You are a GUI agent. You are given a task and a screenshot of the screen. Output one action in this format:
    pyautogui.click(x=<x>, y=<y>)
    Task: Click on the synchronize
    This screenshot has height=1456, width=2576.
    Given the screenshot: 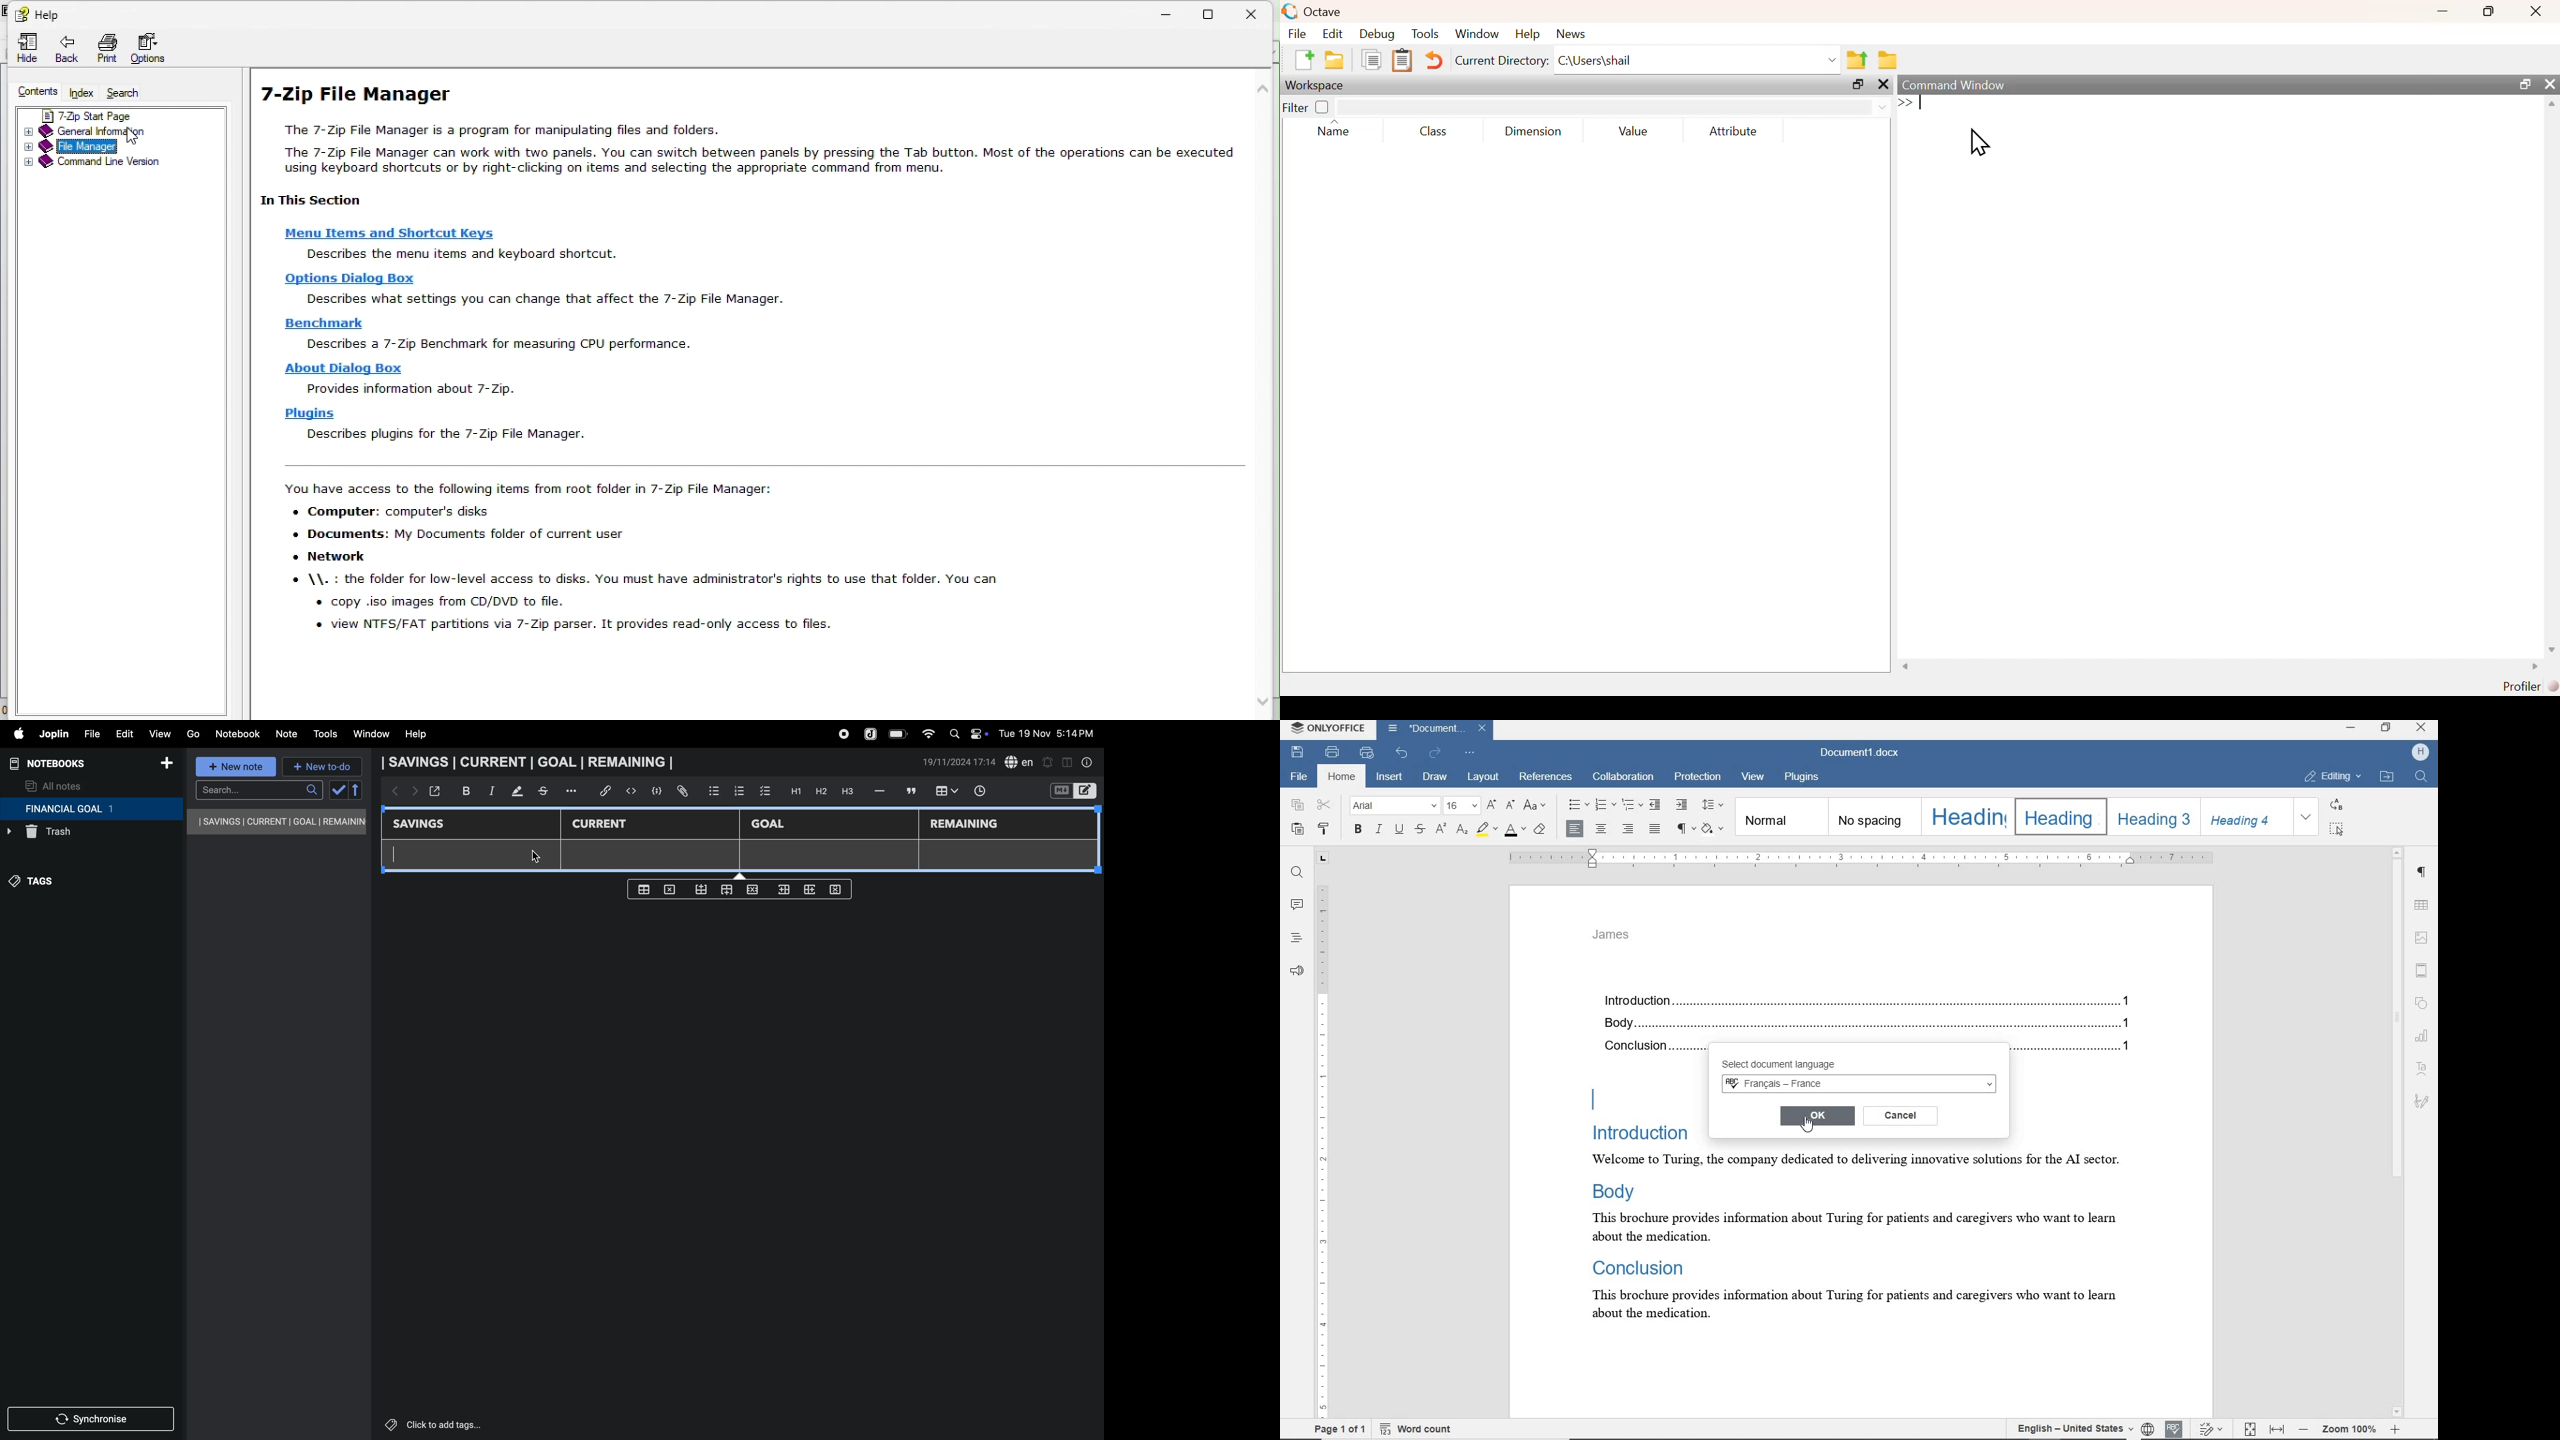 What is the action you would take?
    pyautogui.click(x=92, y=1417)
    